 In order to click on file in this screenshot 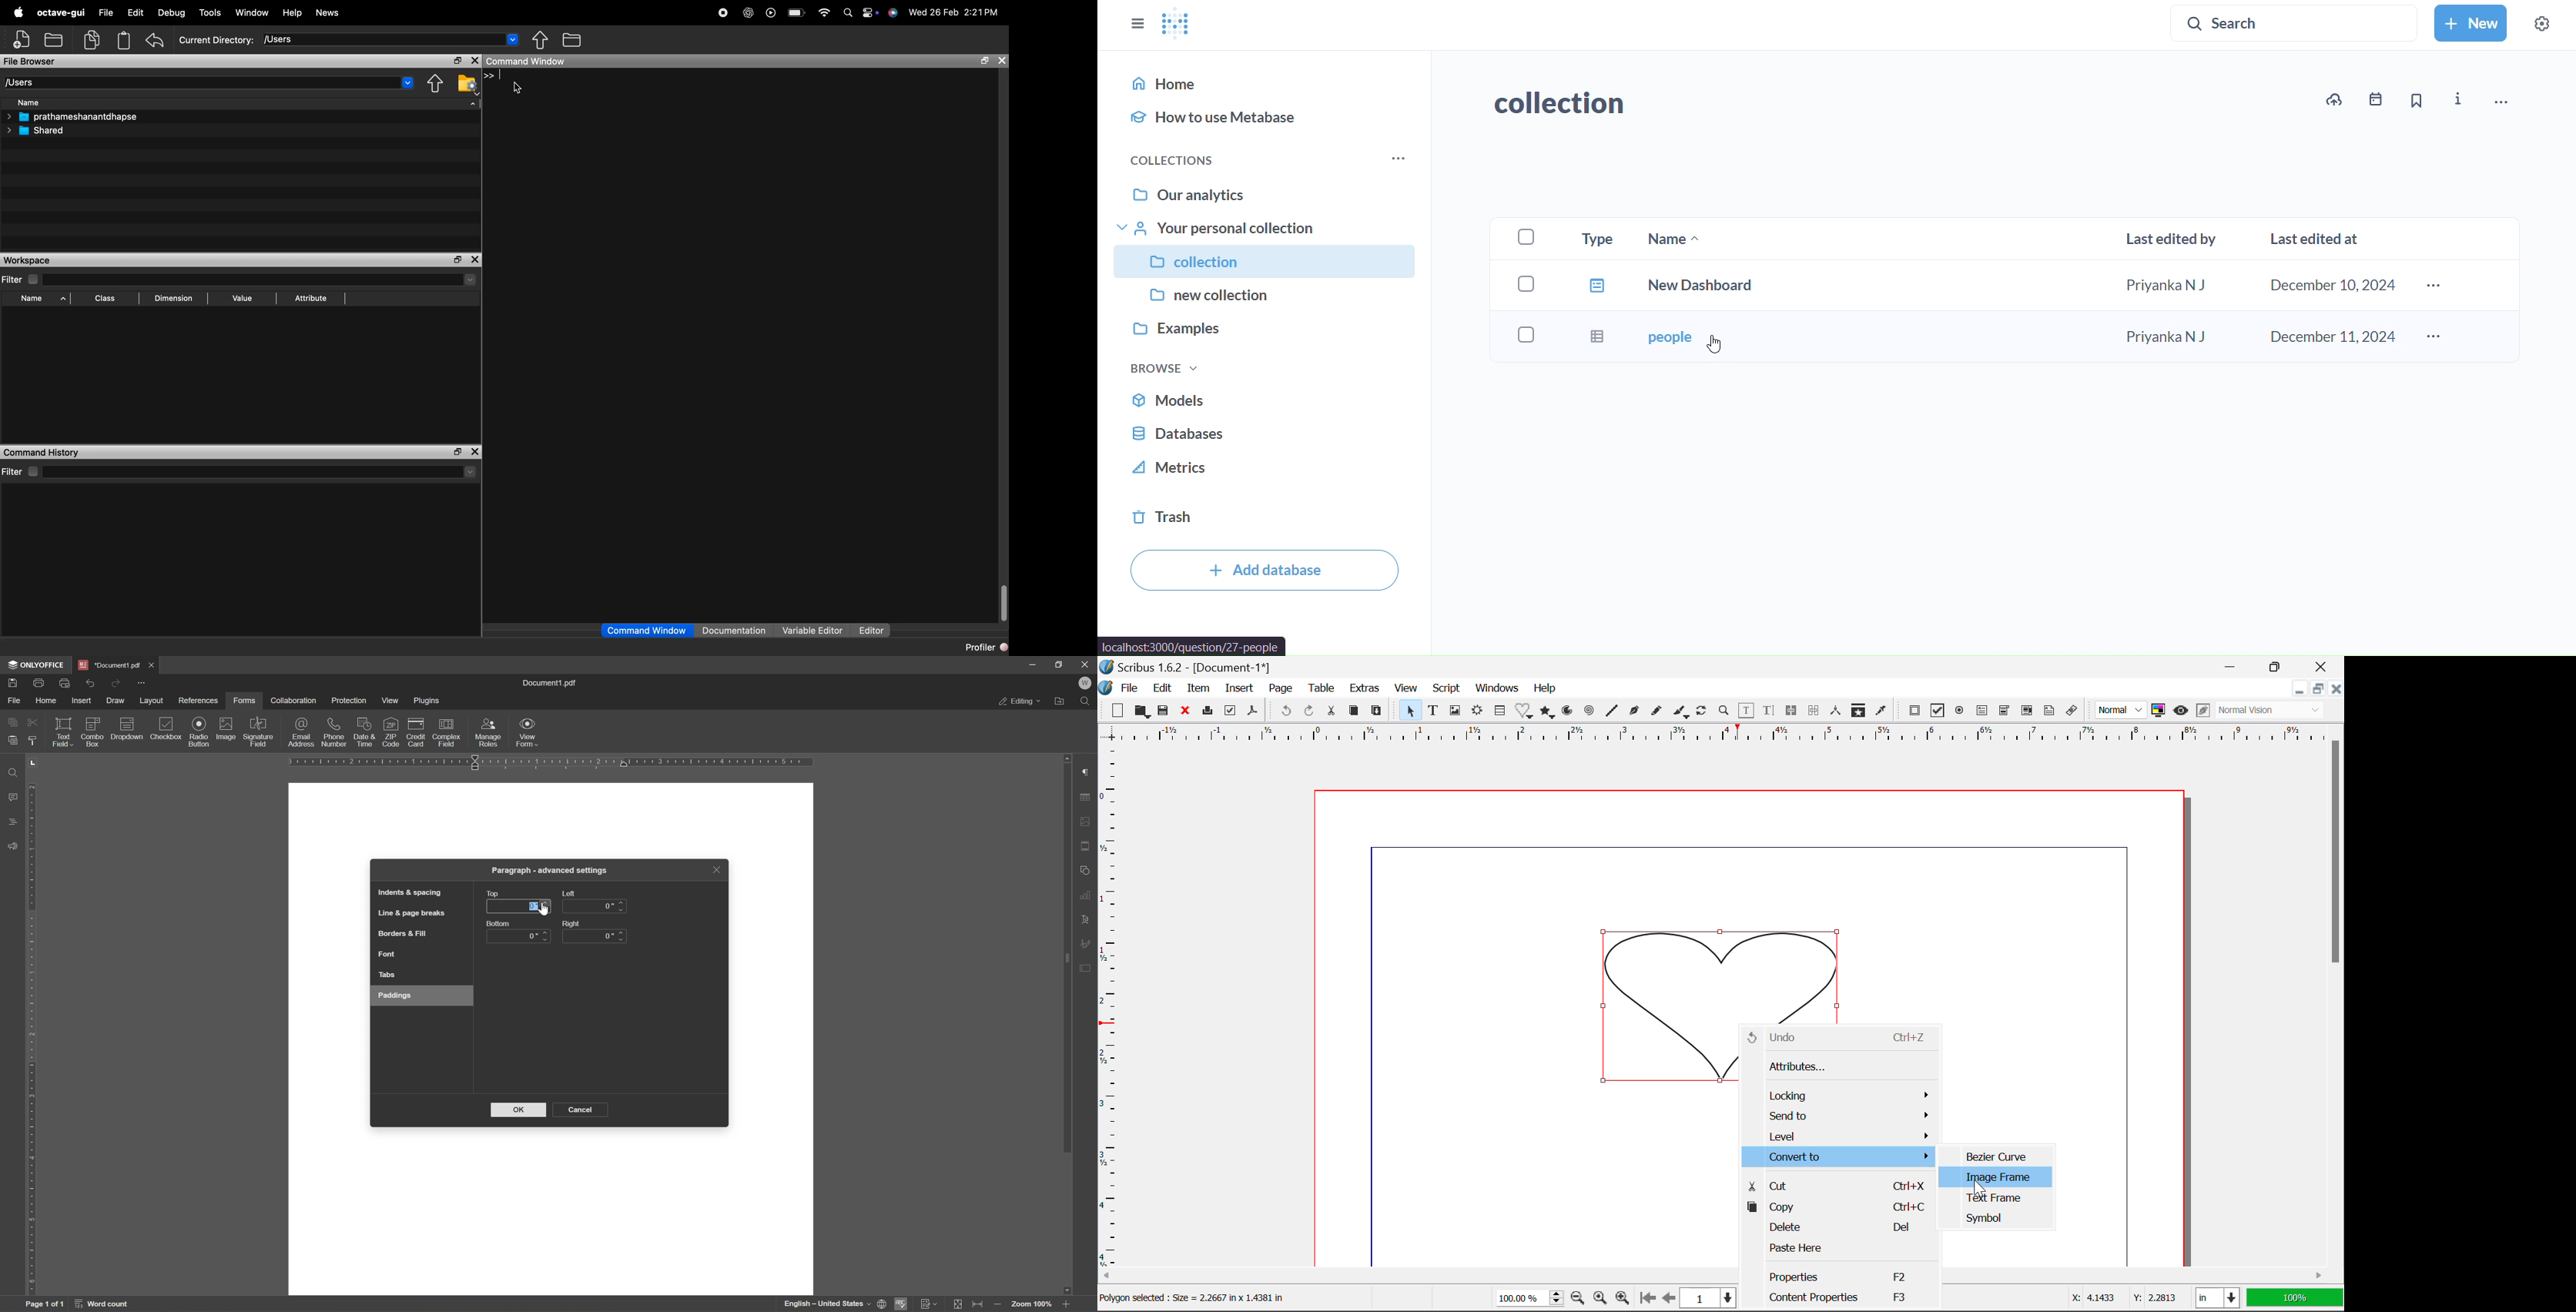, I will do `click(15, 699)`.